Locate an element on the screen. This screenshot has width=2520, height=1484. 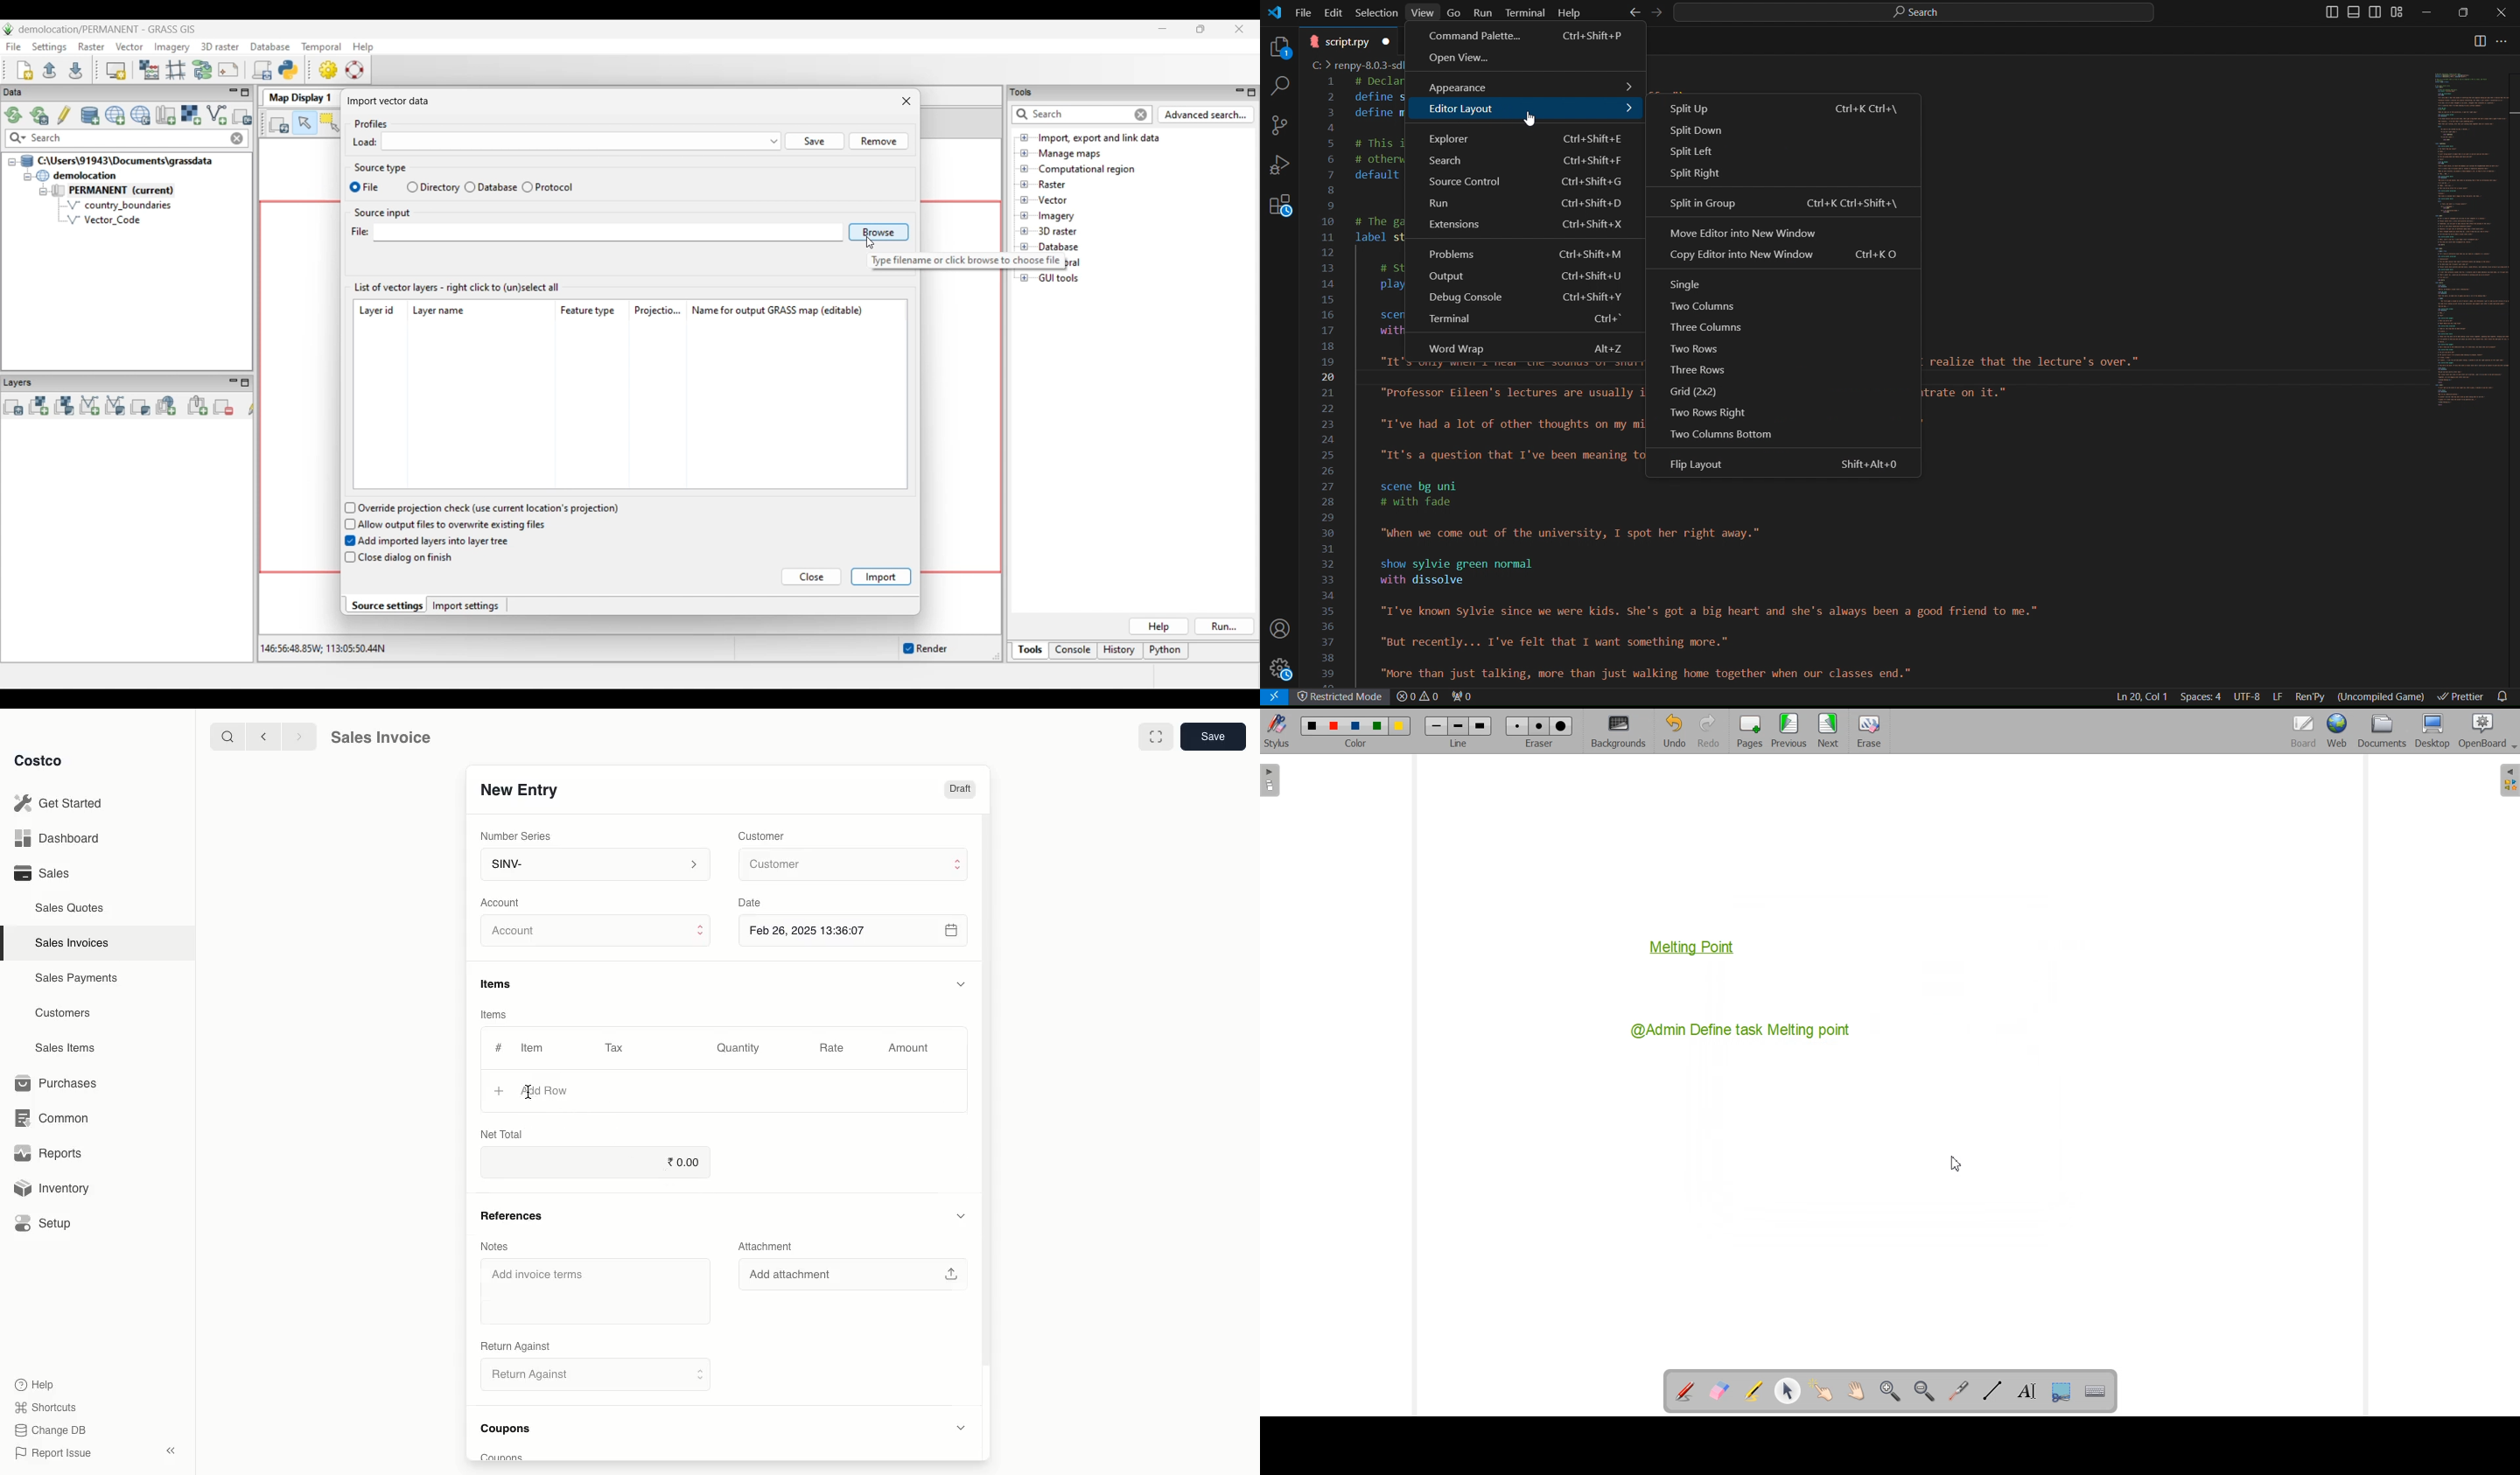
SINV- is located at coordinates (594, 866).